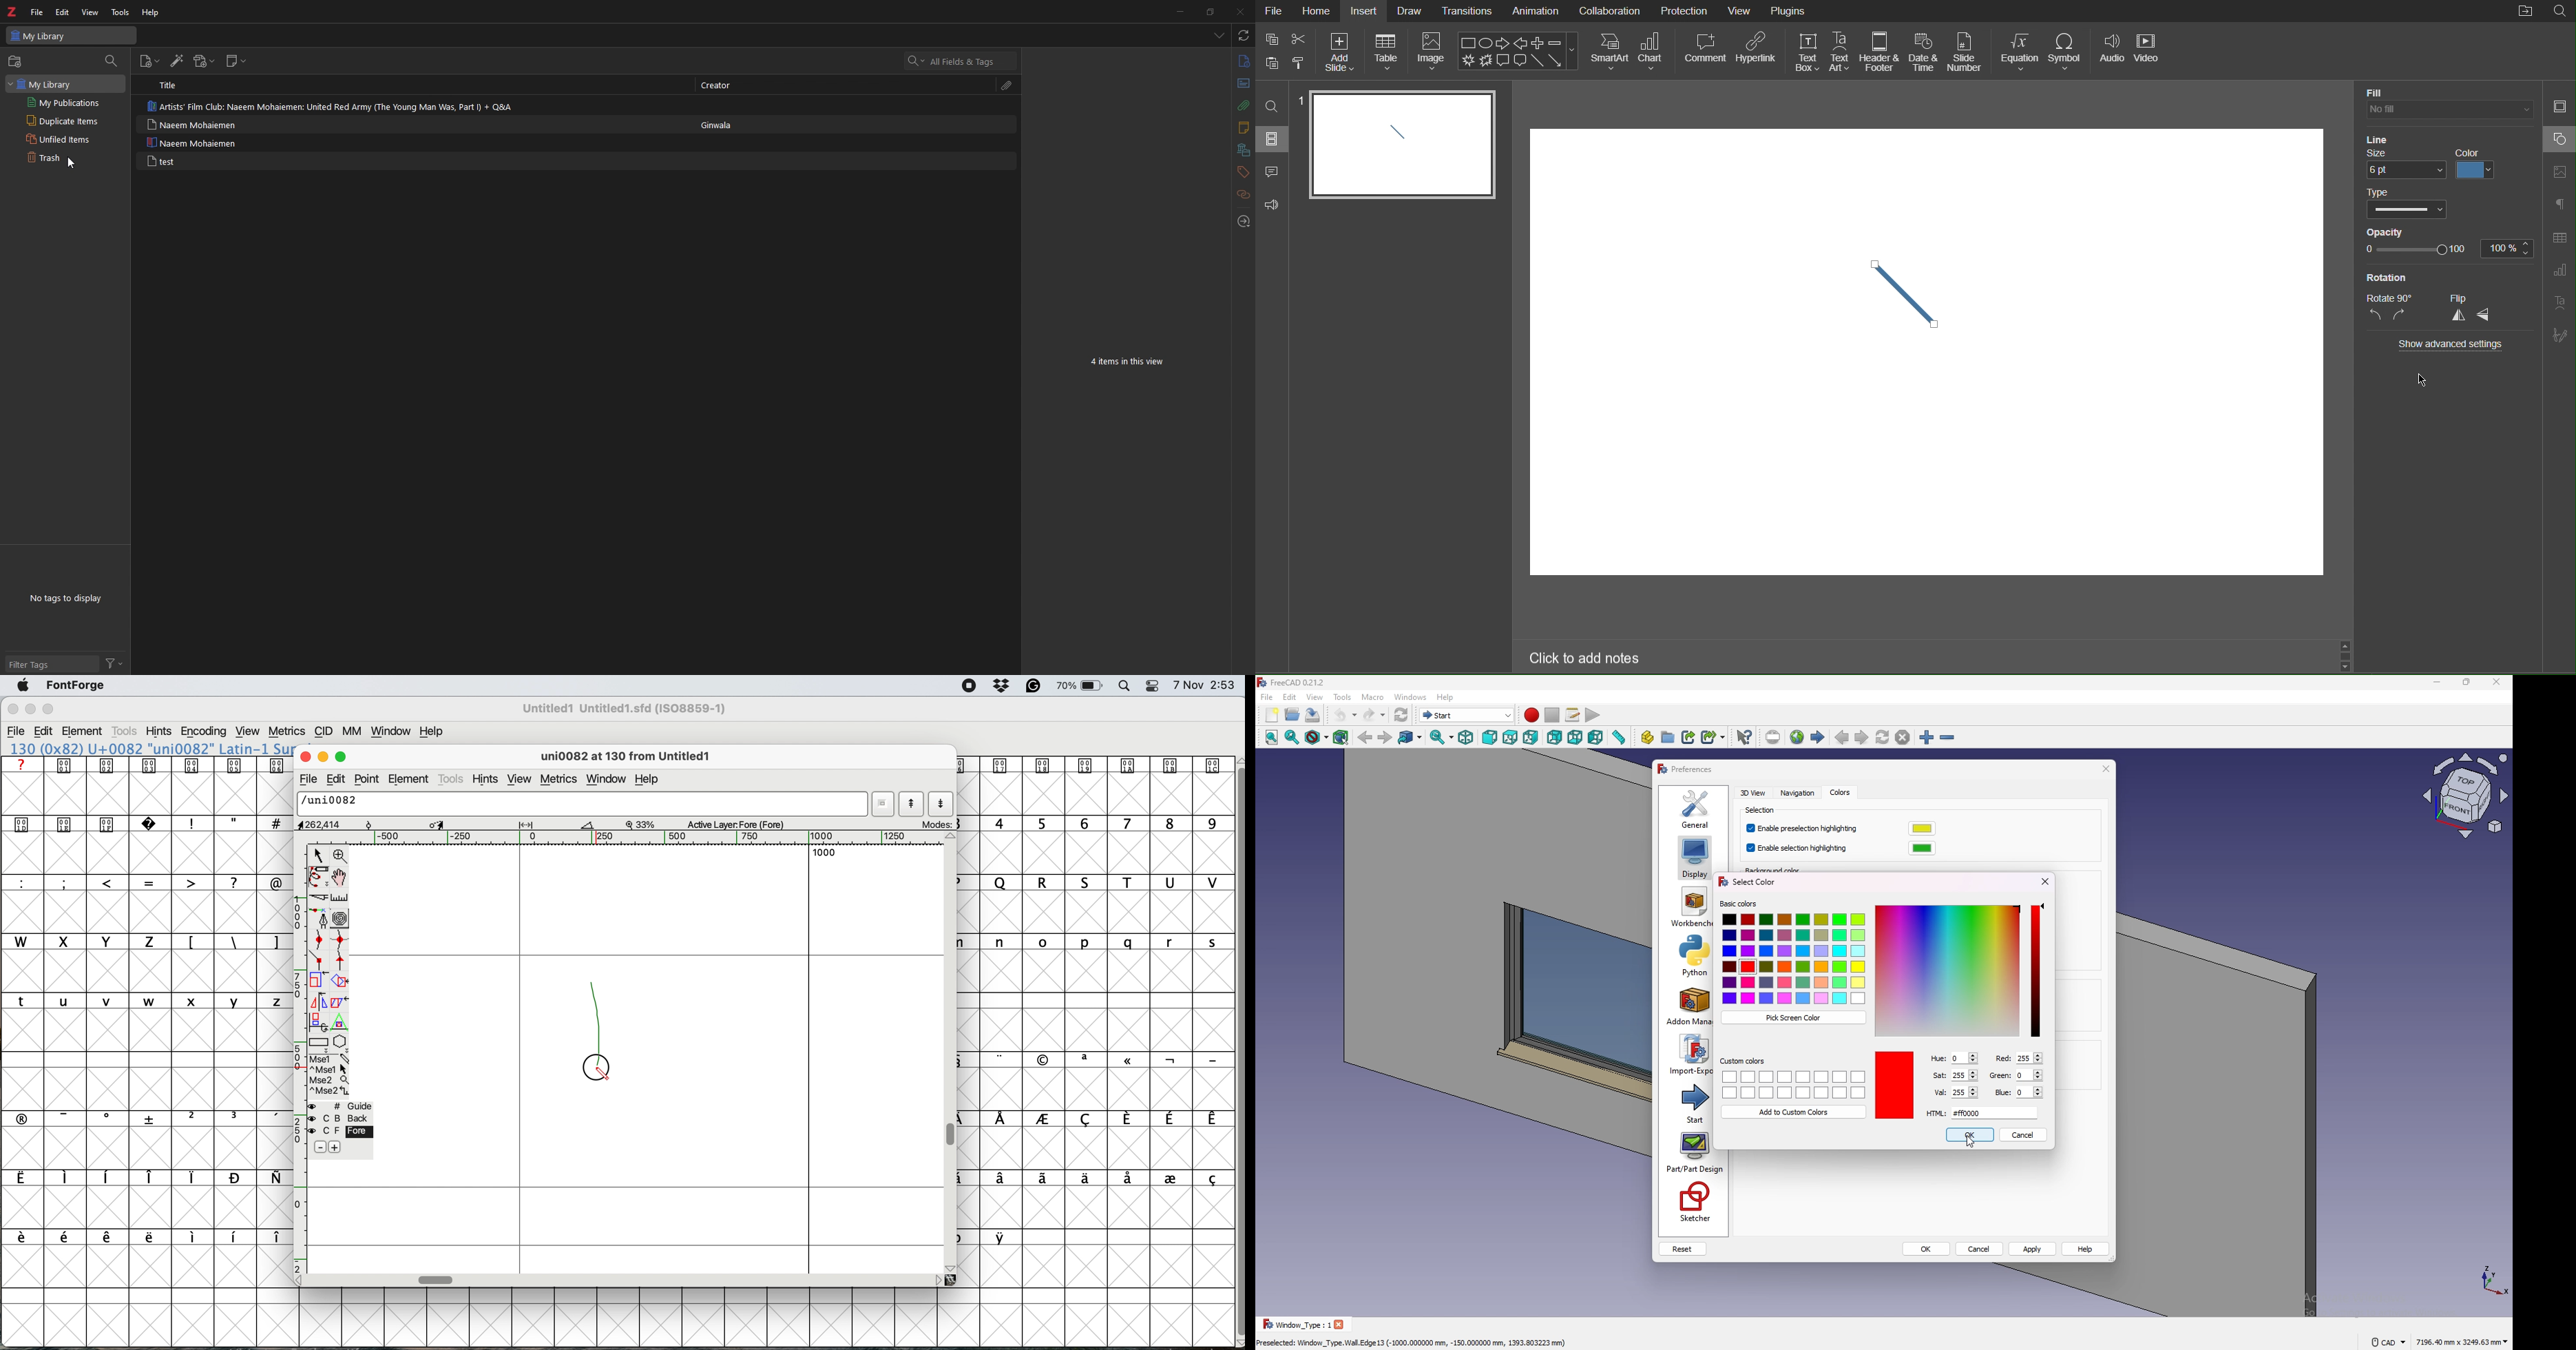  What do you see at coordinates (1374, 715) in the screenshot?
I see `redo` at bounding box center [1374, 715].